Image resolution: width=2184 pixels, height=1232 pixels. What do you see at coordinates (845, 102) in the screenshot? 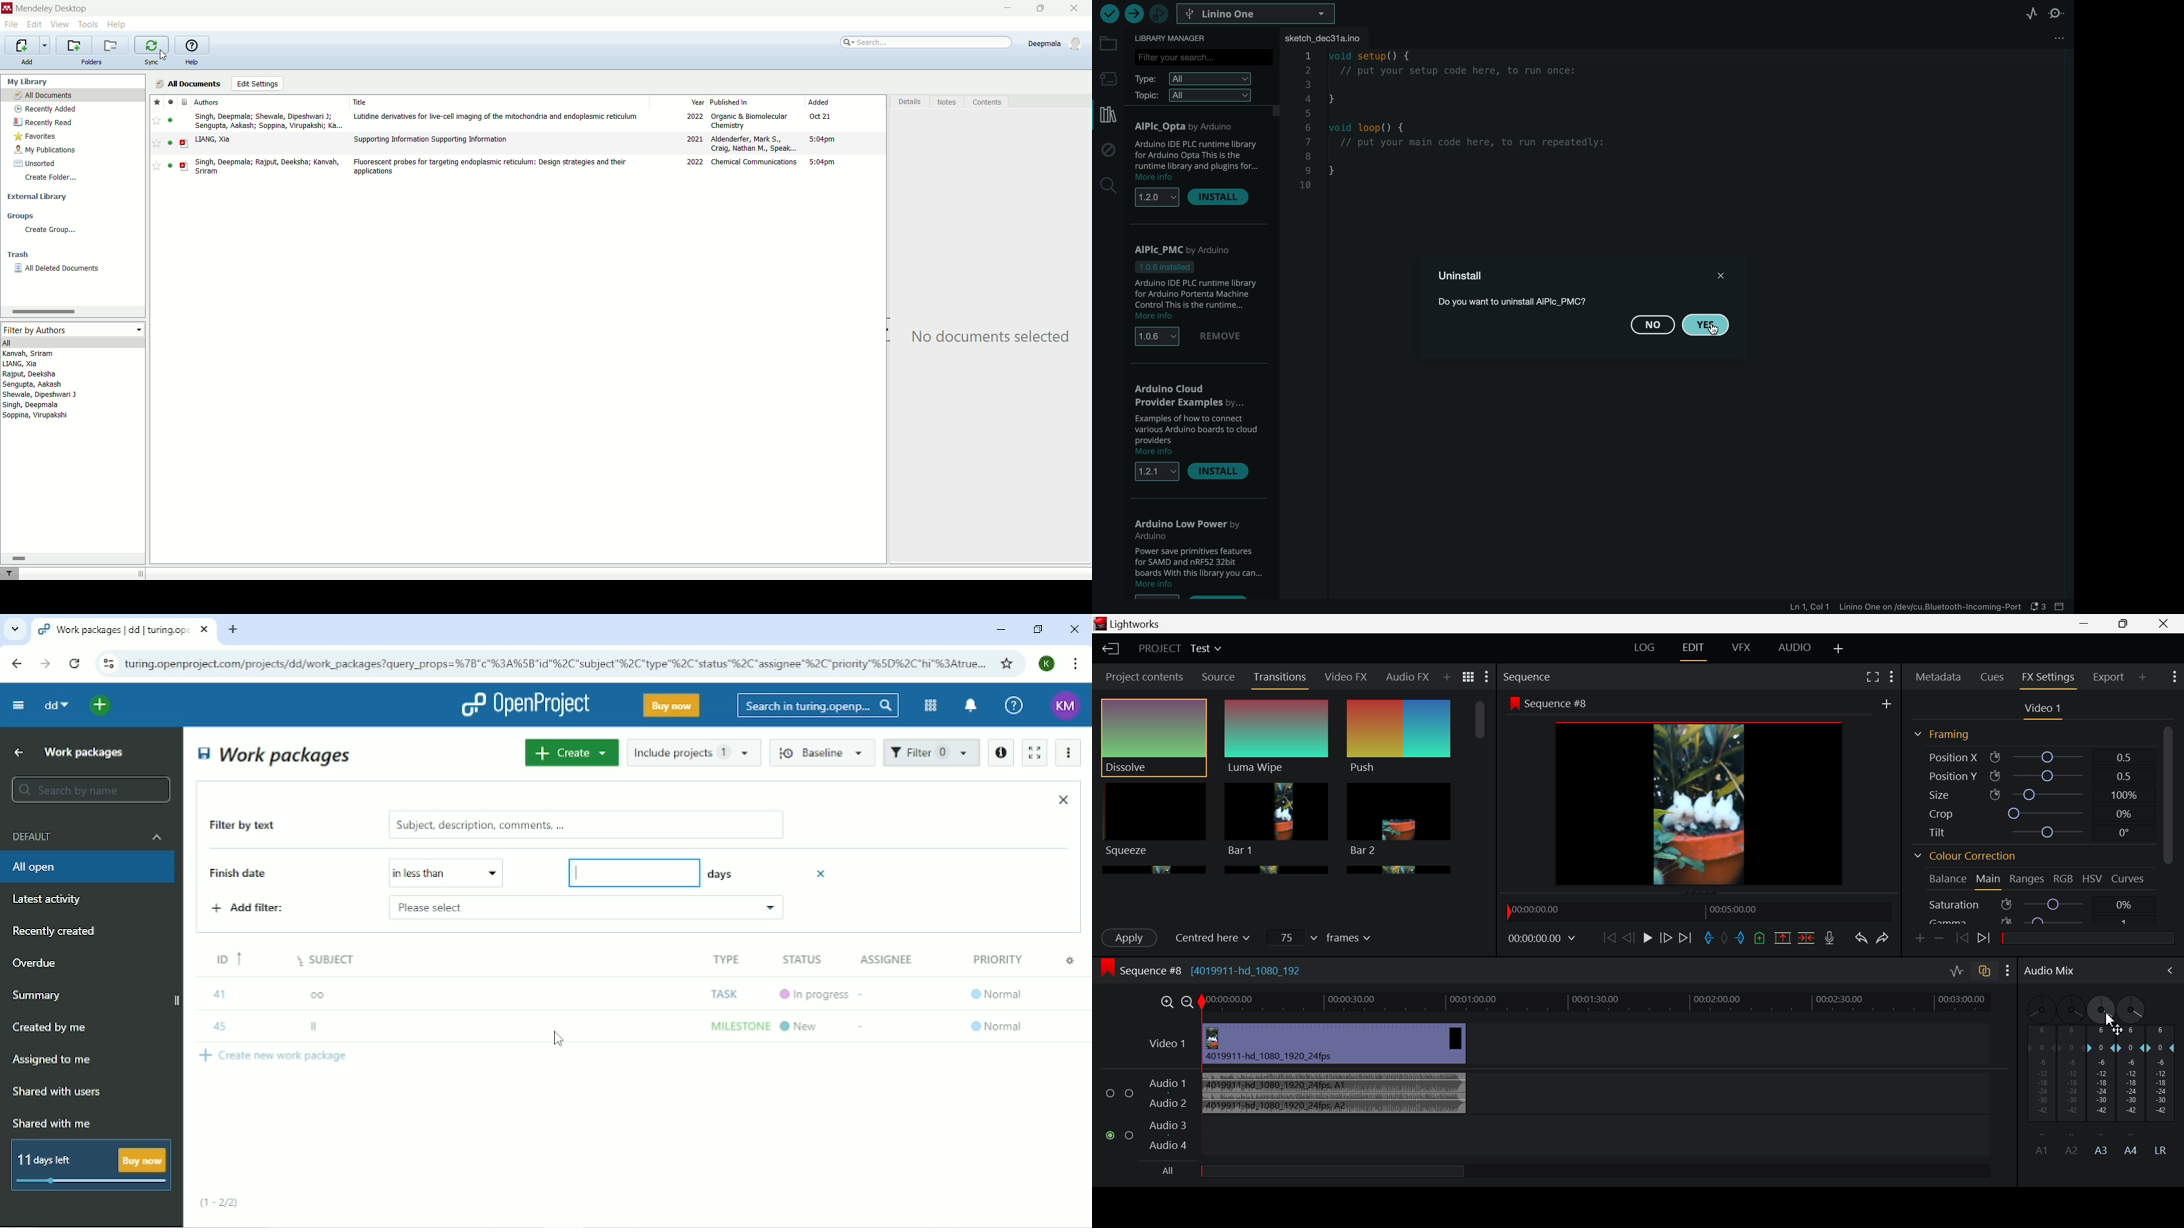
I see `added` at bounding box center [845, 102].